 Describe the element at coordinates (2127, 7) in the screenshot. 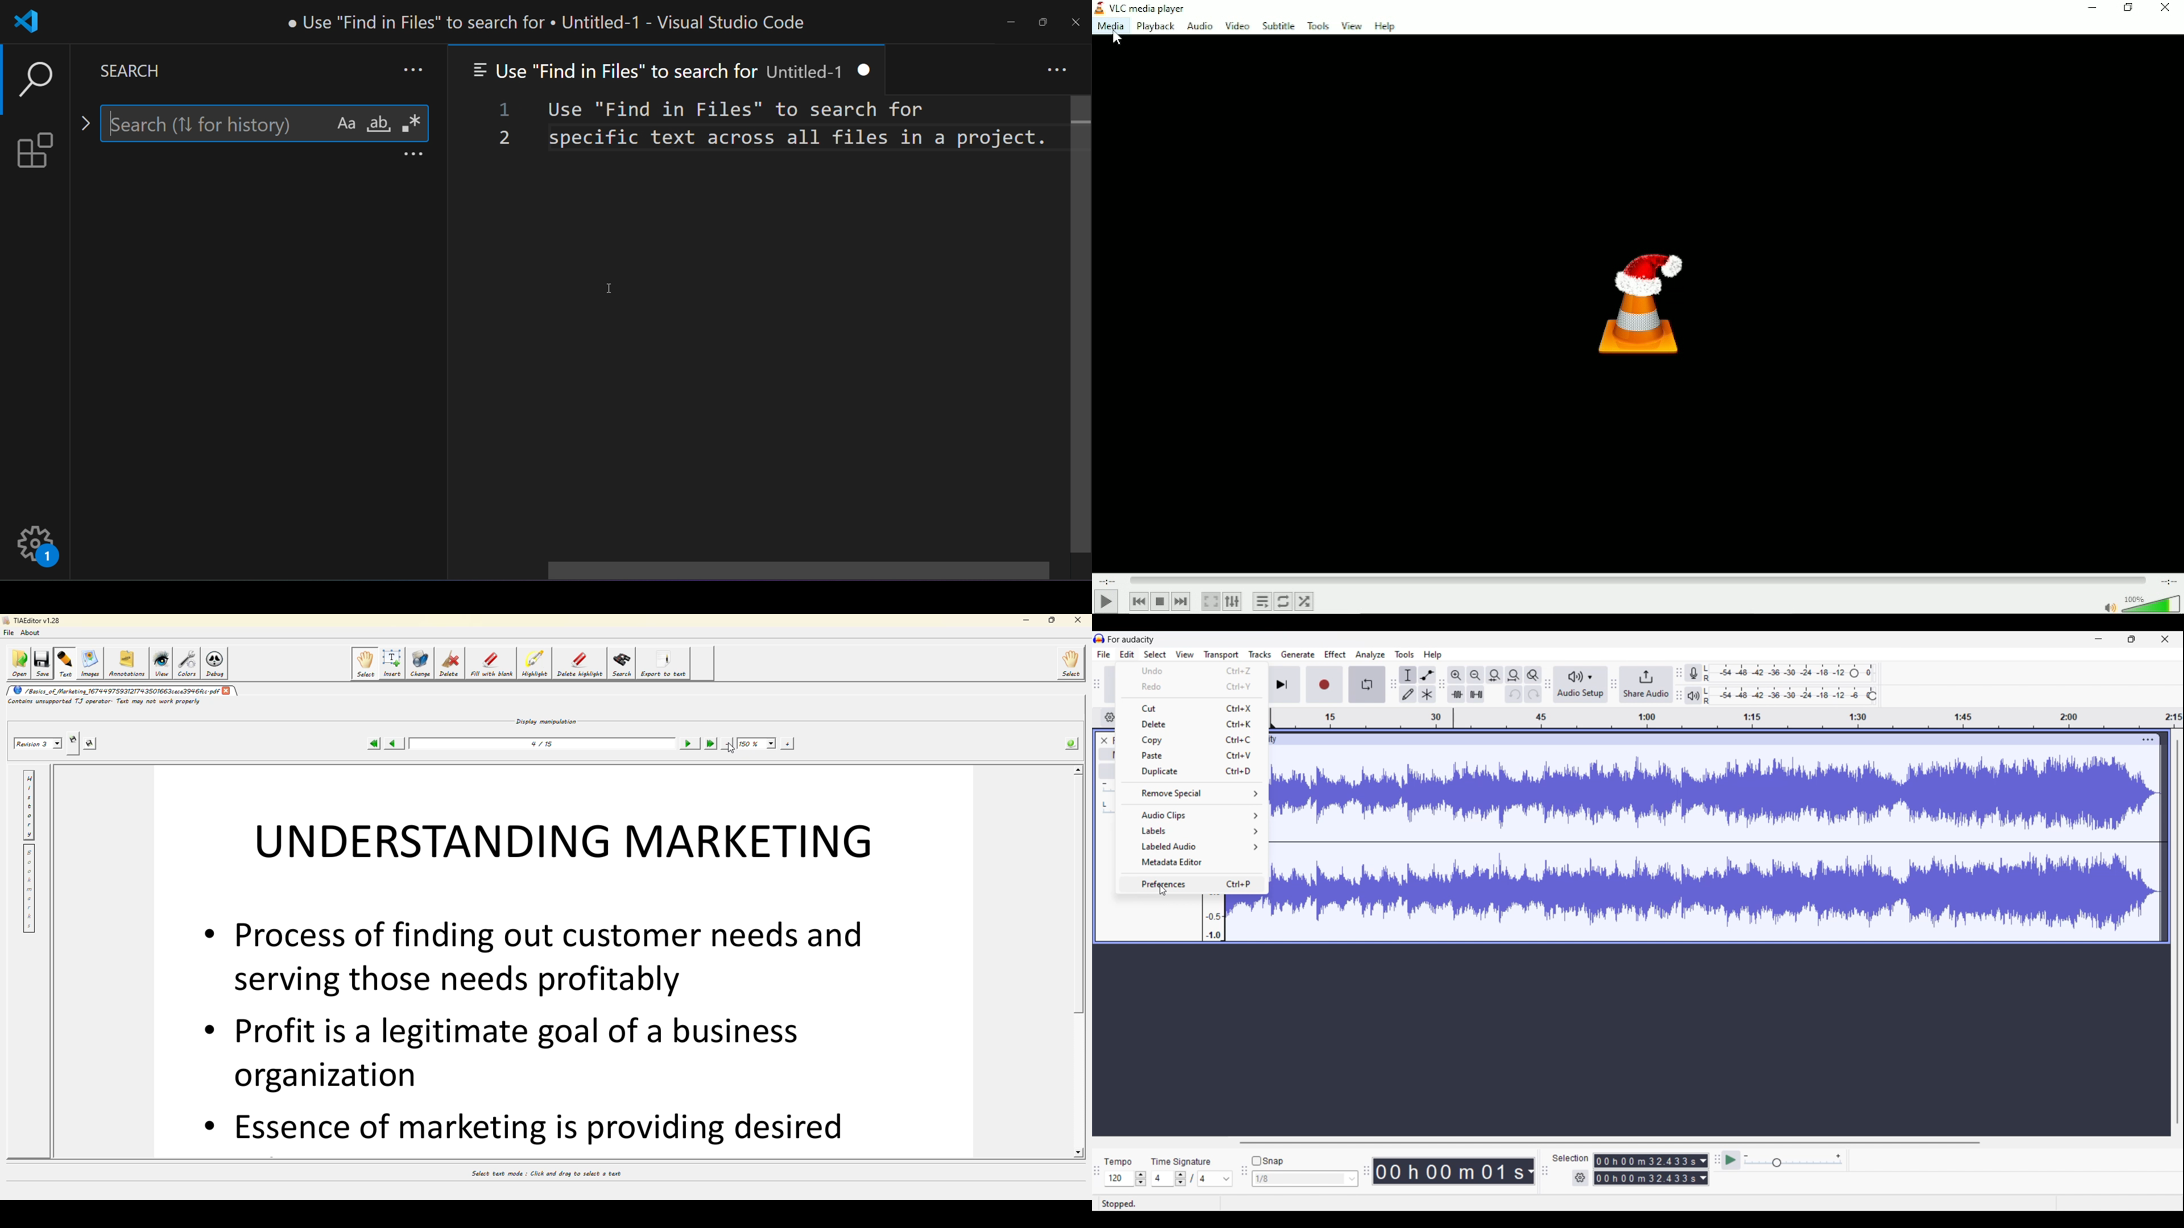

I see `Restore down` at that location.